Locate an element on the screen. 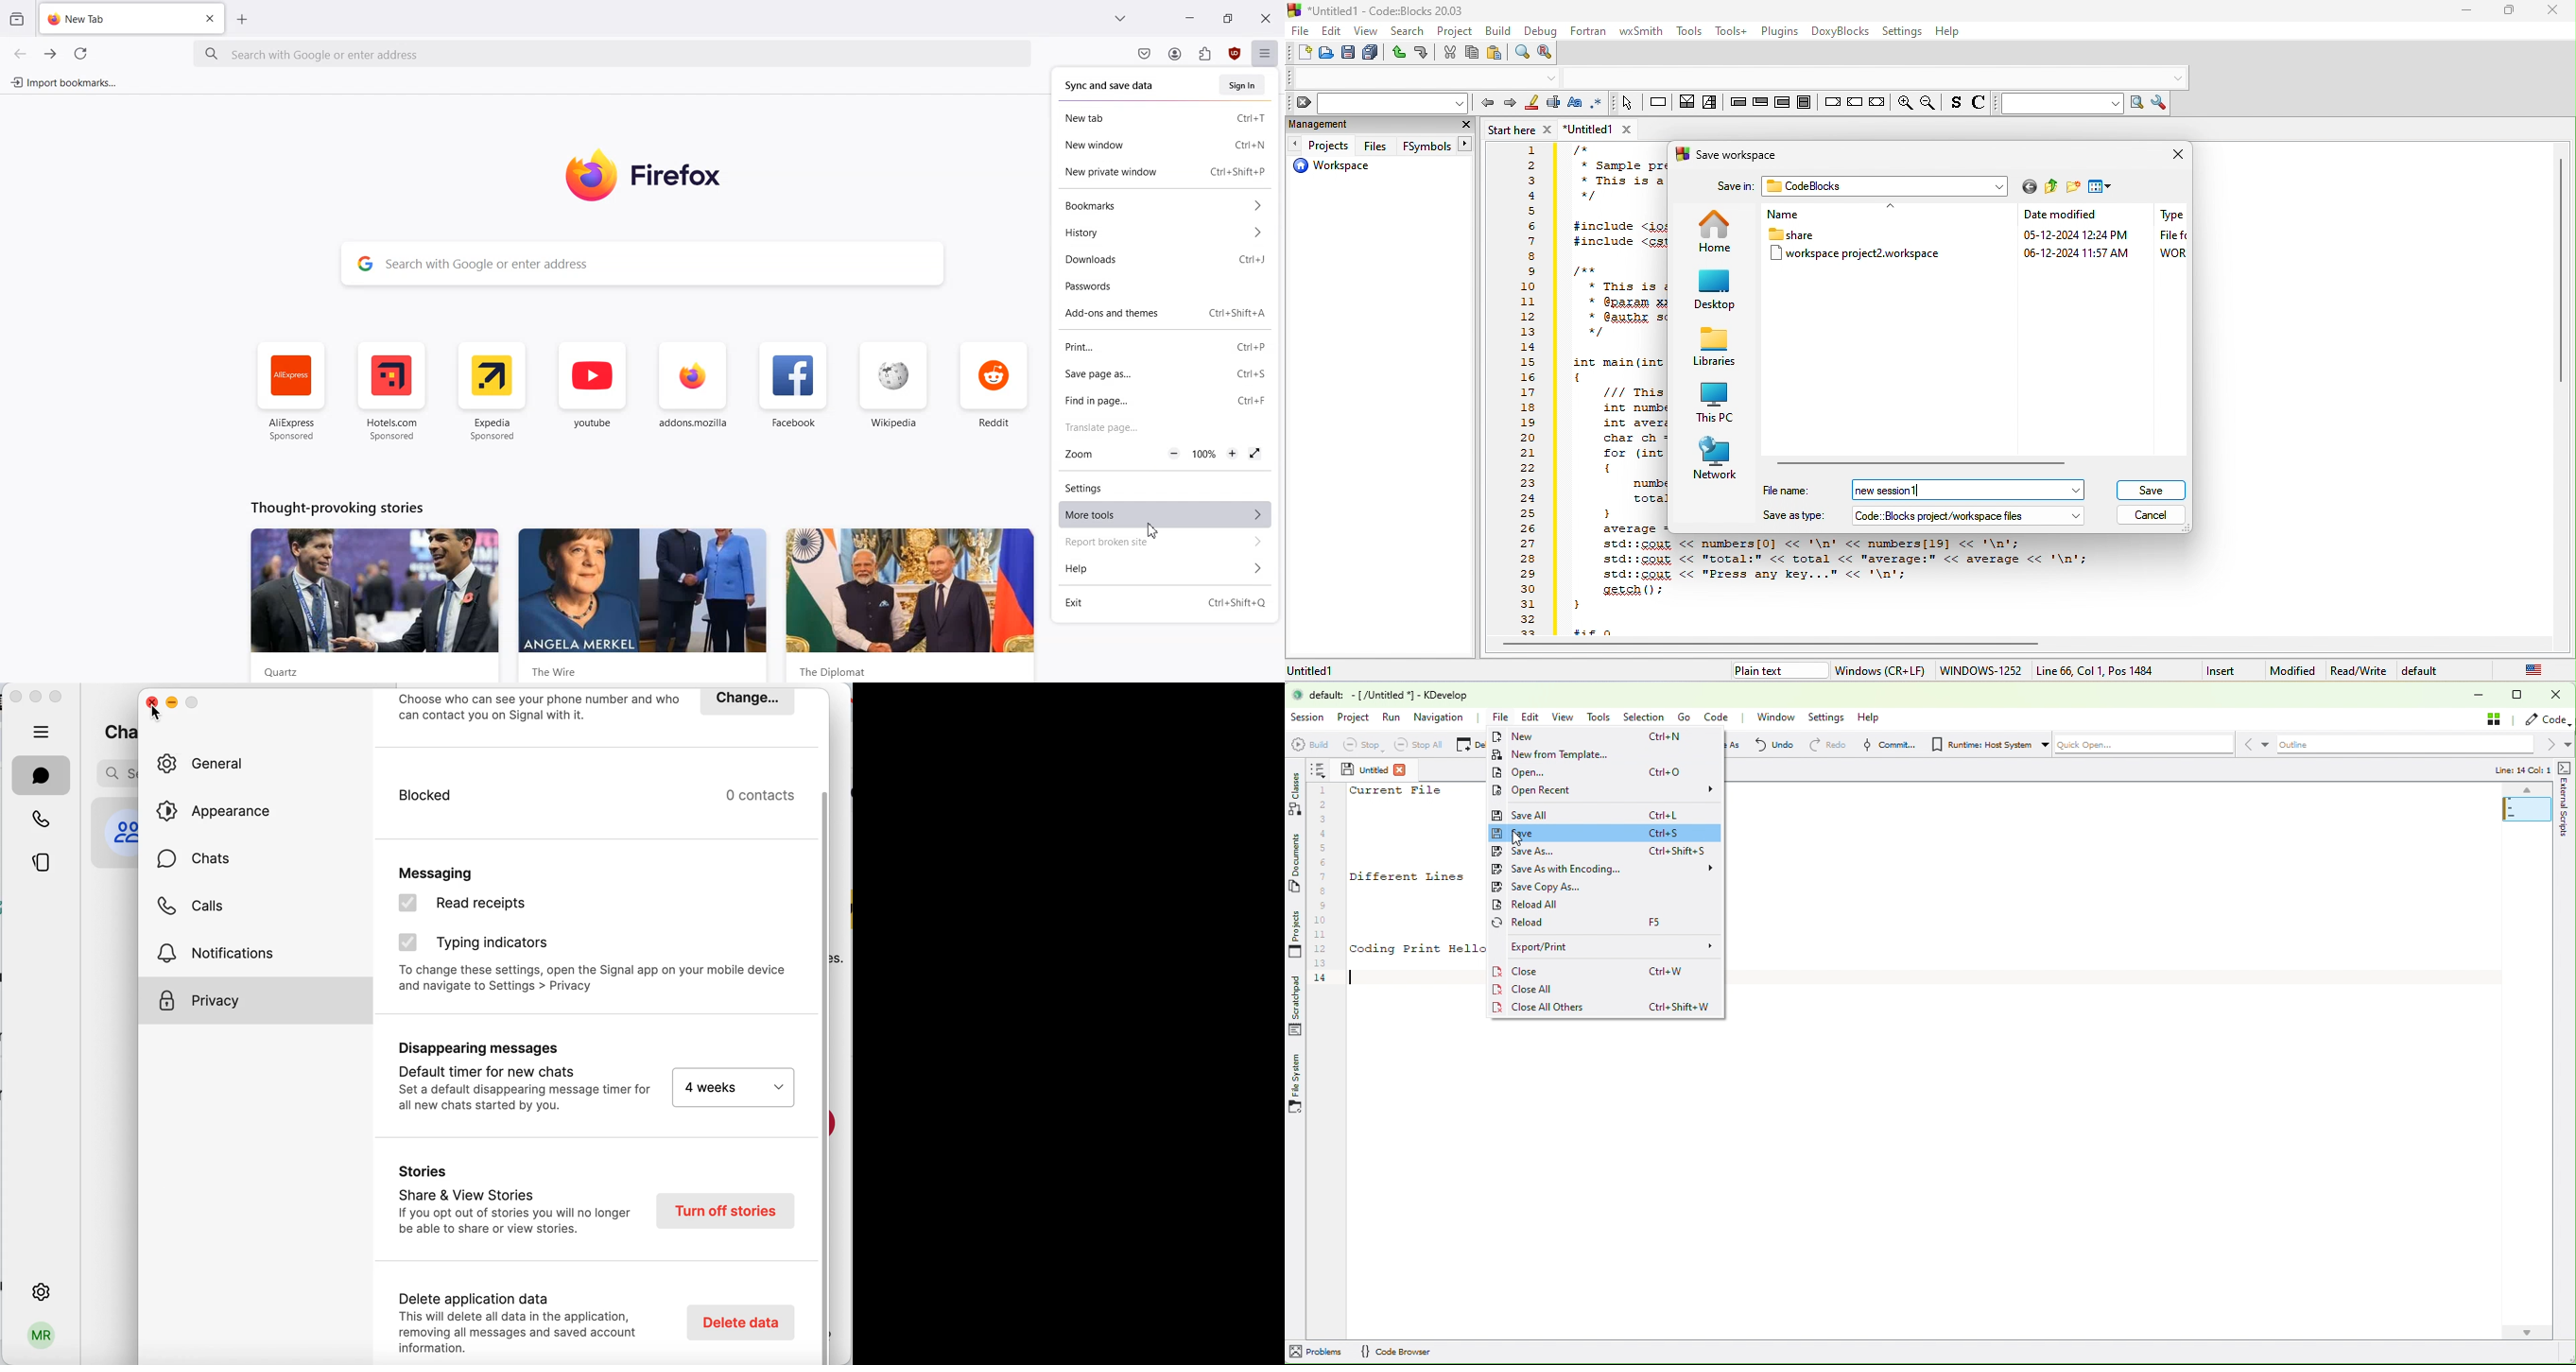 The width and height of the screenshot is (2576, 1372). Shortcut key is located at coordinates (1238, 171).